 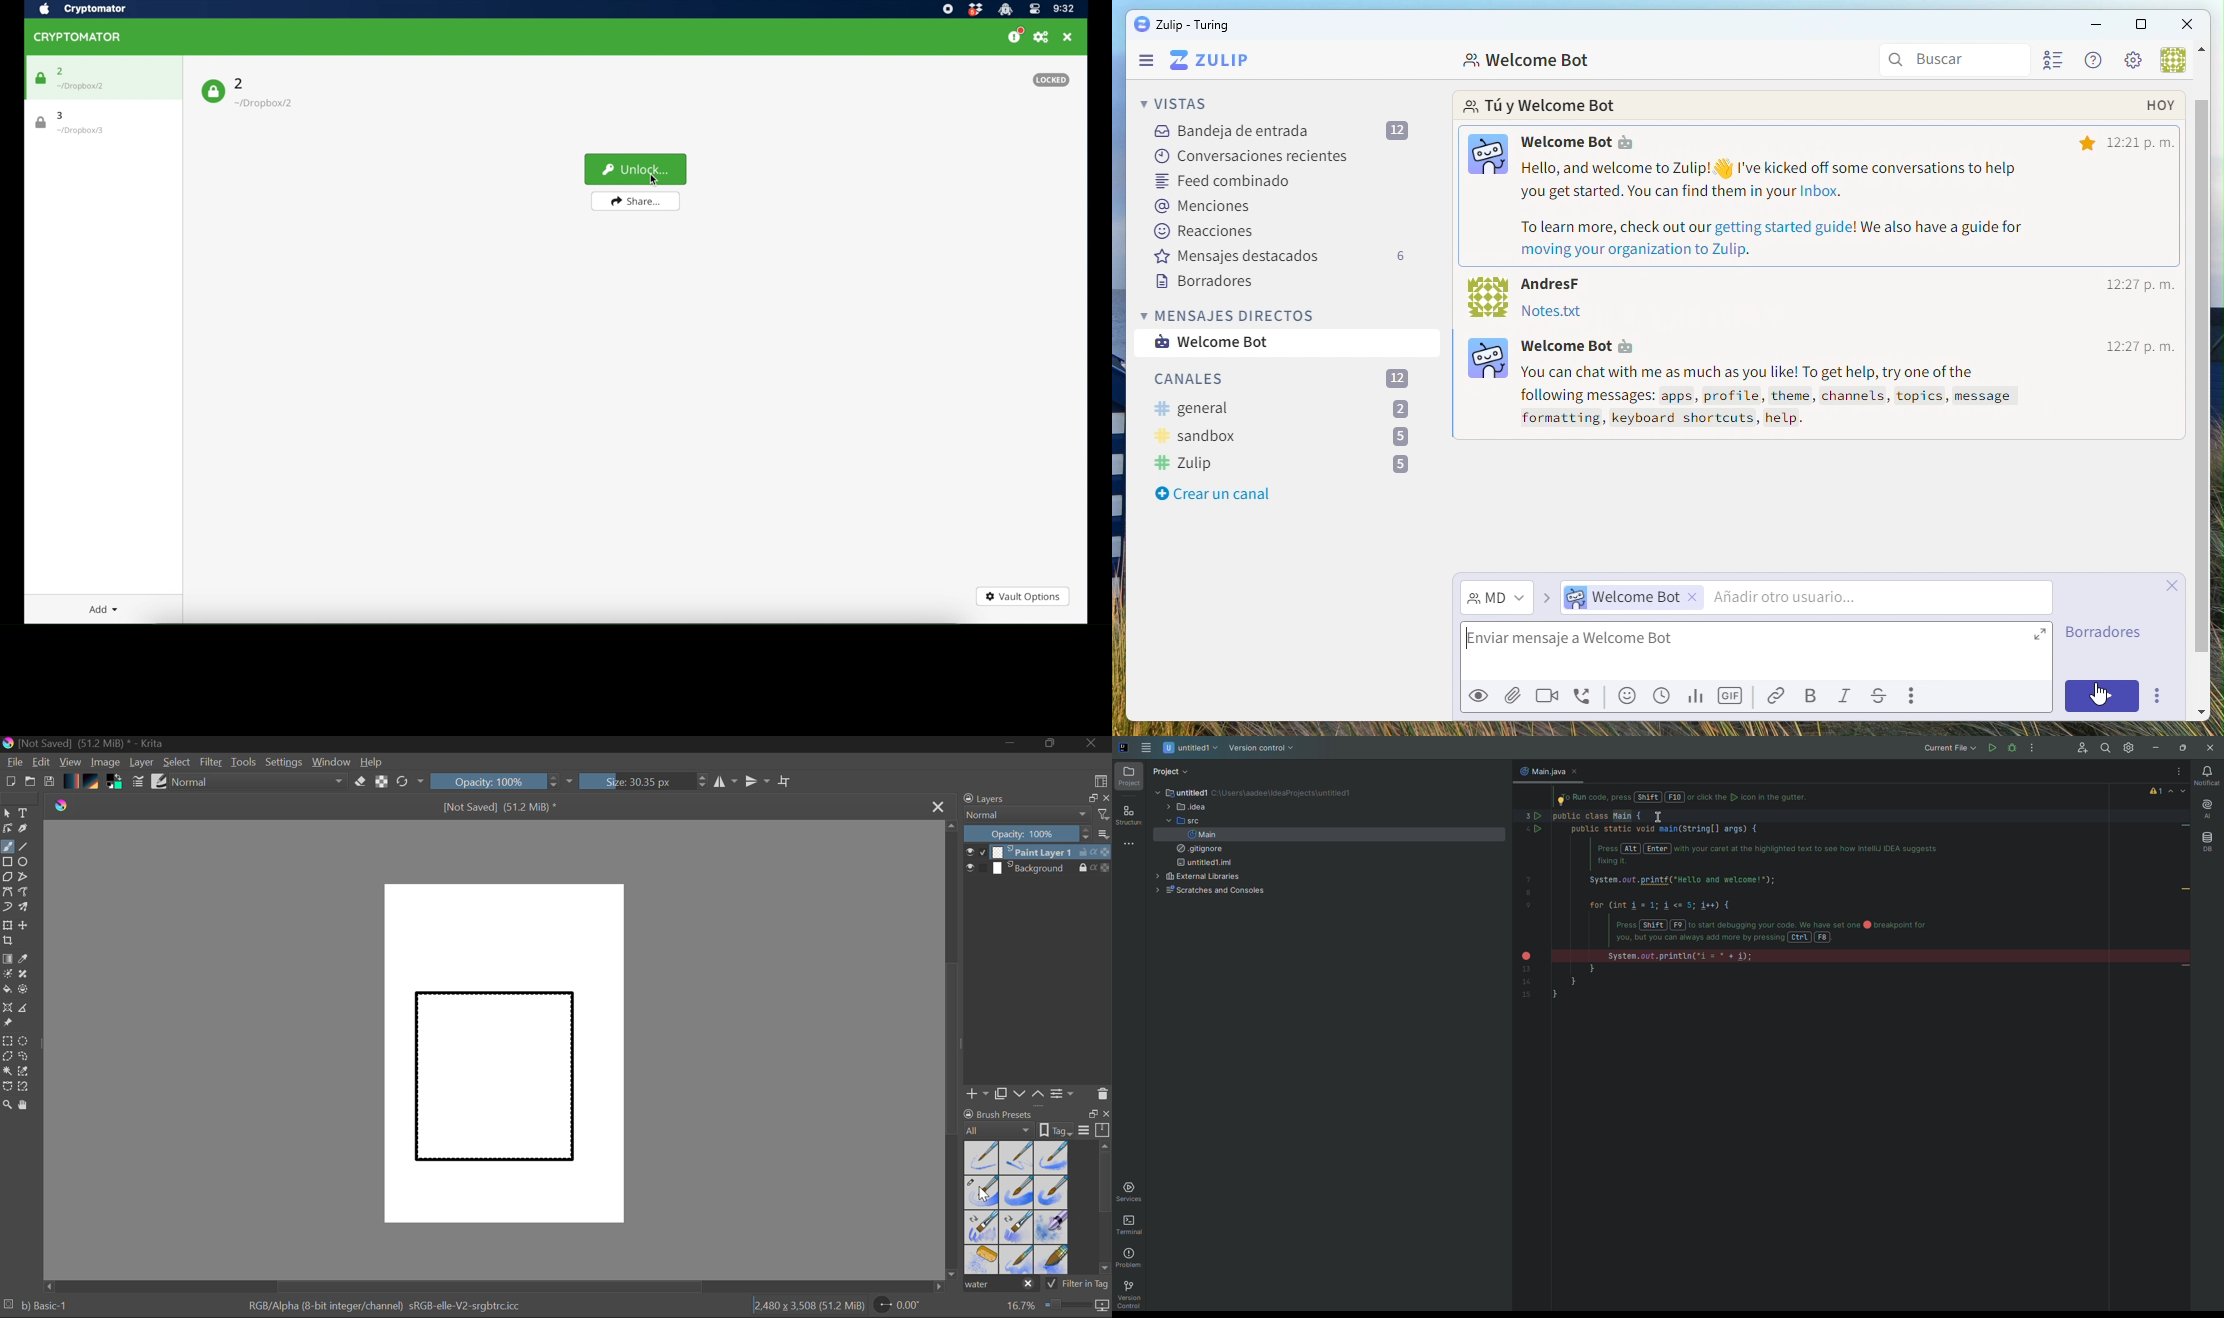 What do you see at coordinates (1016, 1227) in the screenshot?
I see `Water C - Decay Tilt` at bounding box center [1016, 1227].